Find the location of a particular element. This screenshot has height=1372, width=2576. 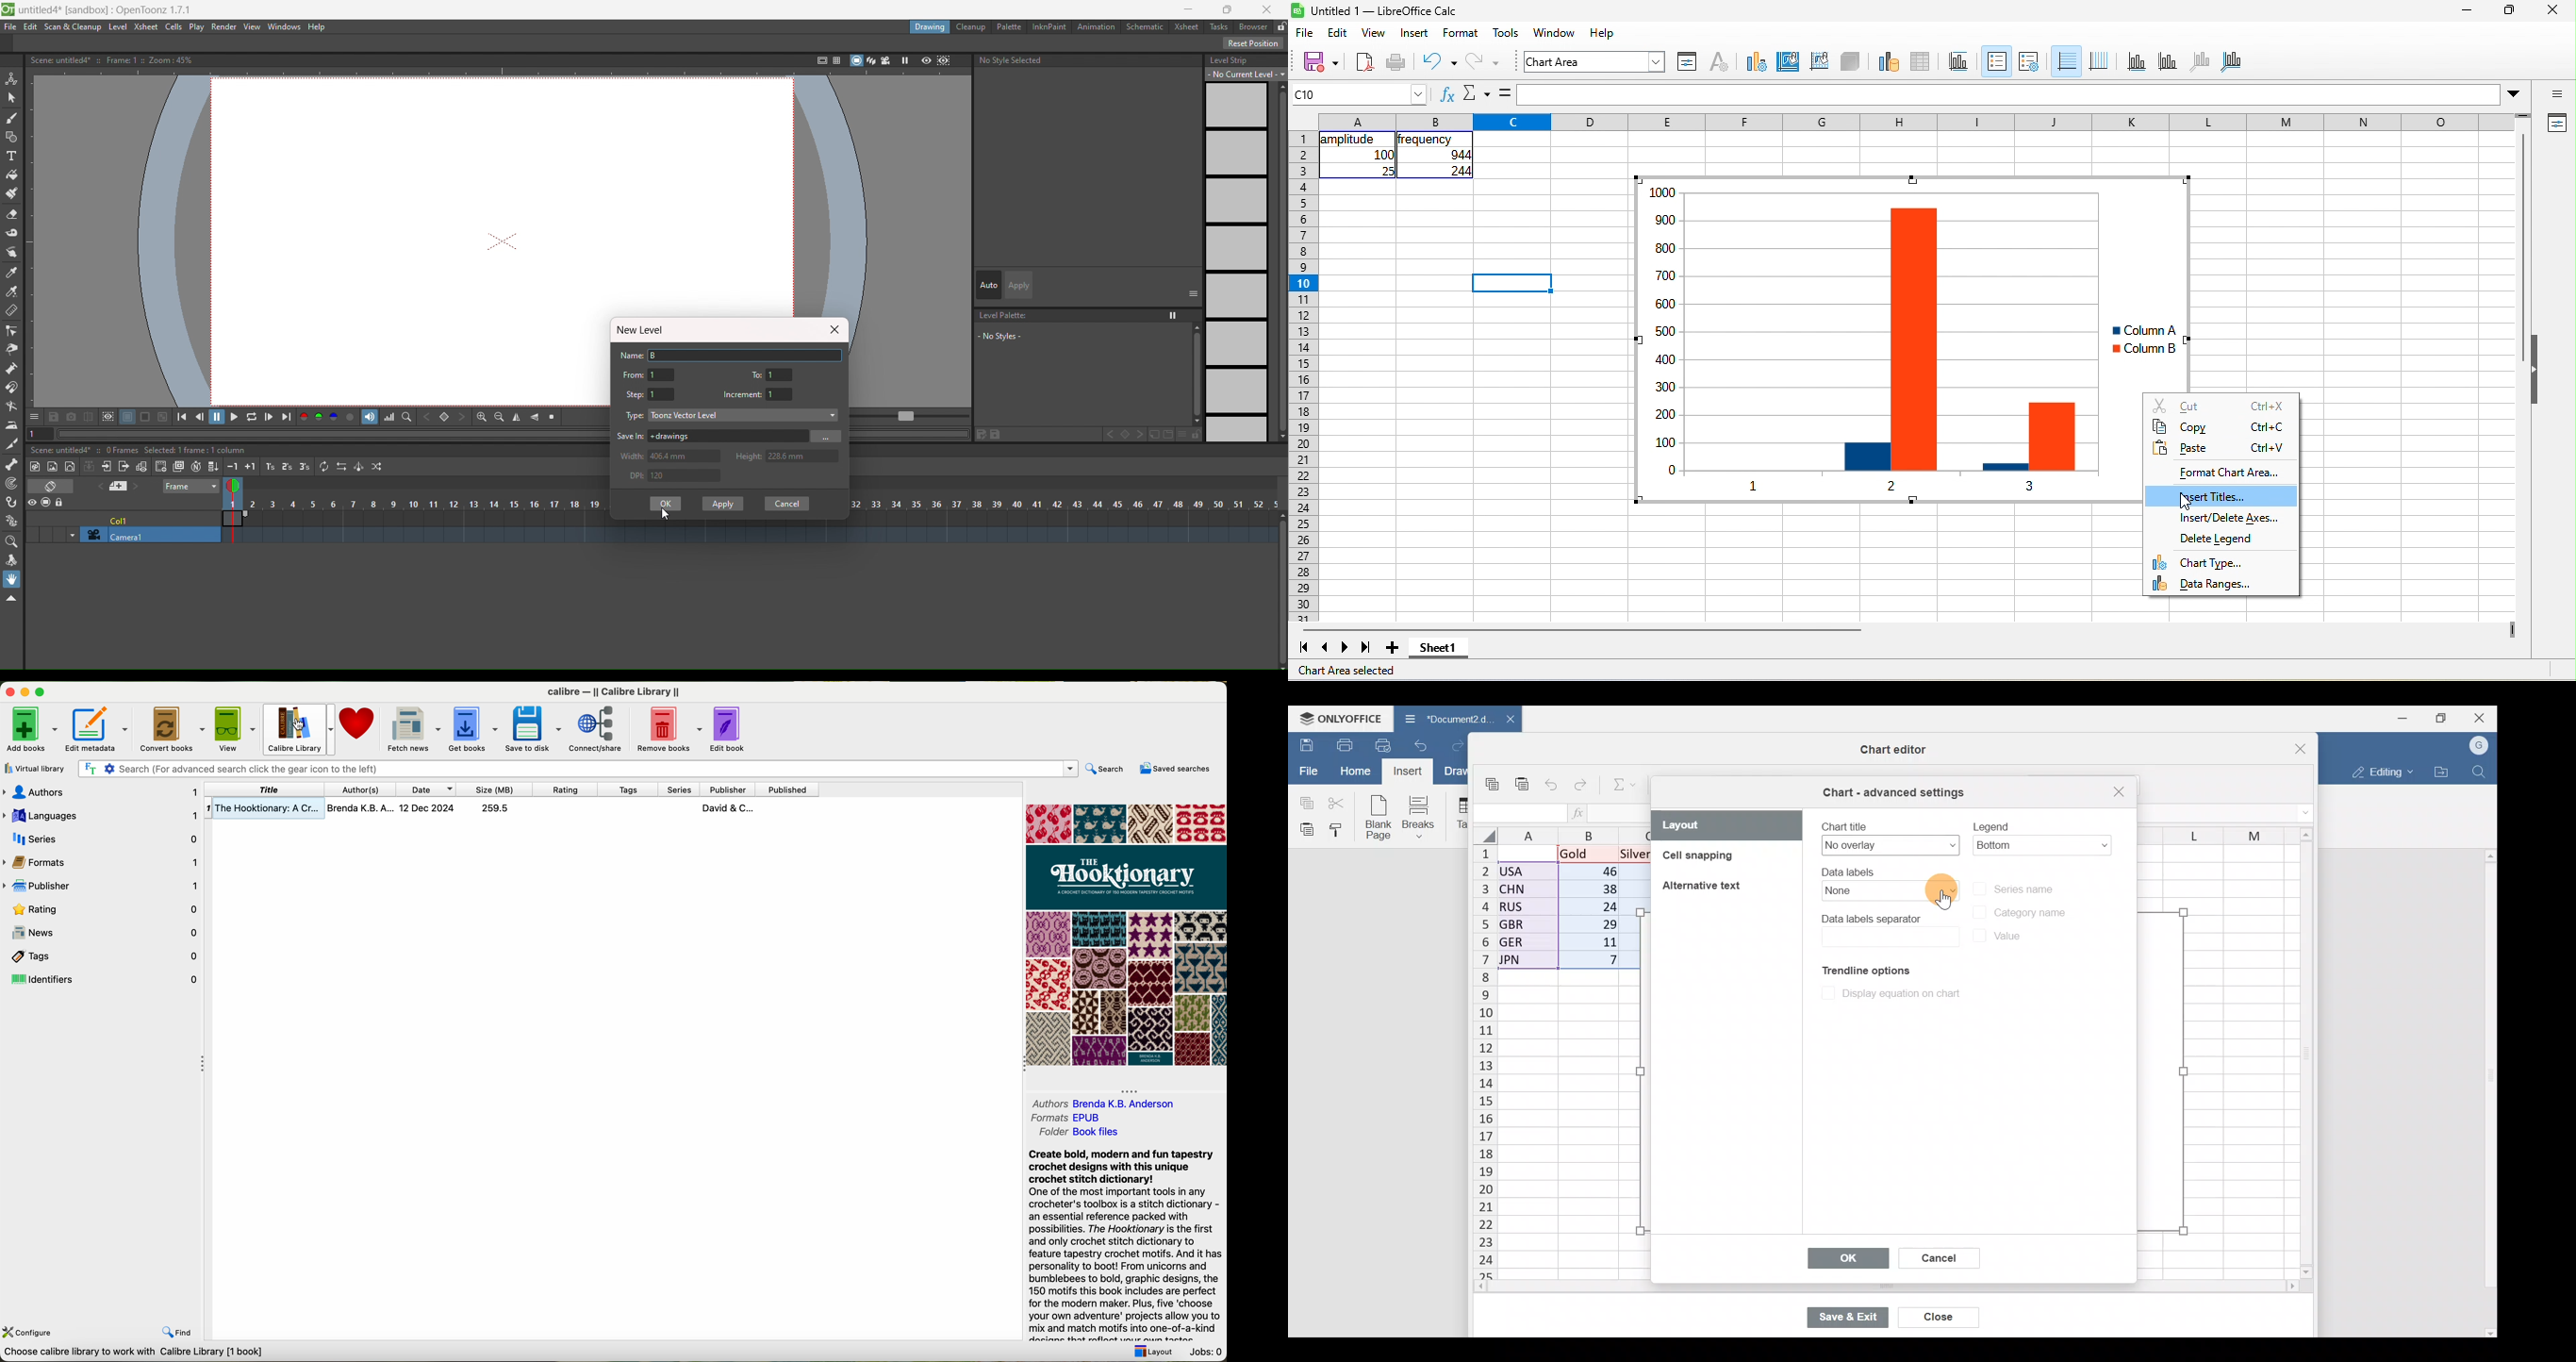

data range is located at coordinates (1889, 62).